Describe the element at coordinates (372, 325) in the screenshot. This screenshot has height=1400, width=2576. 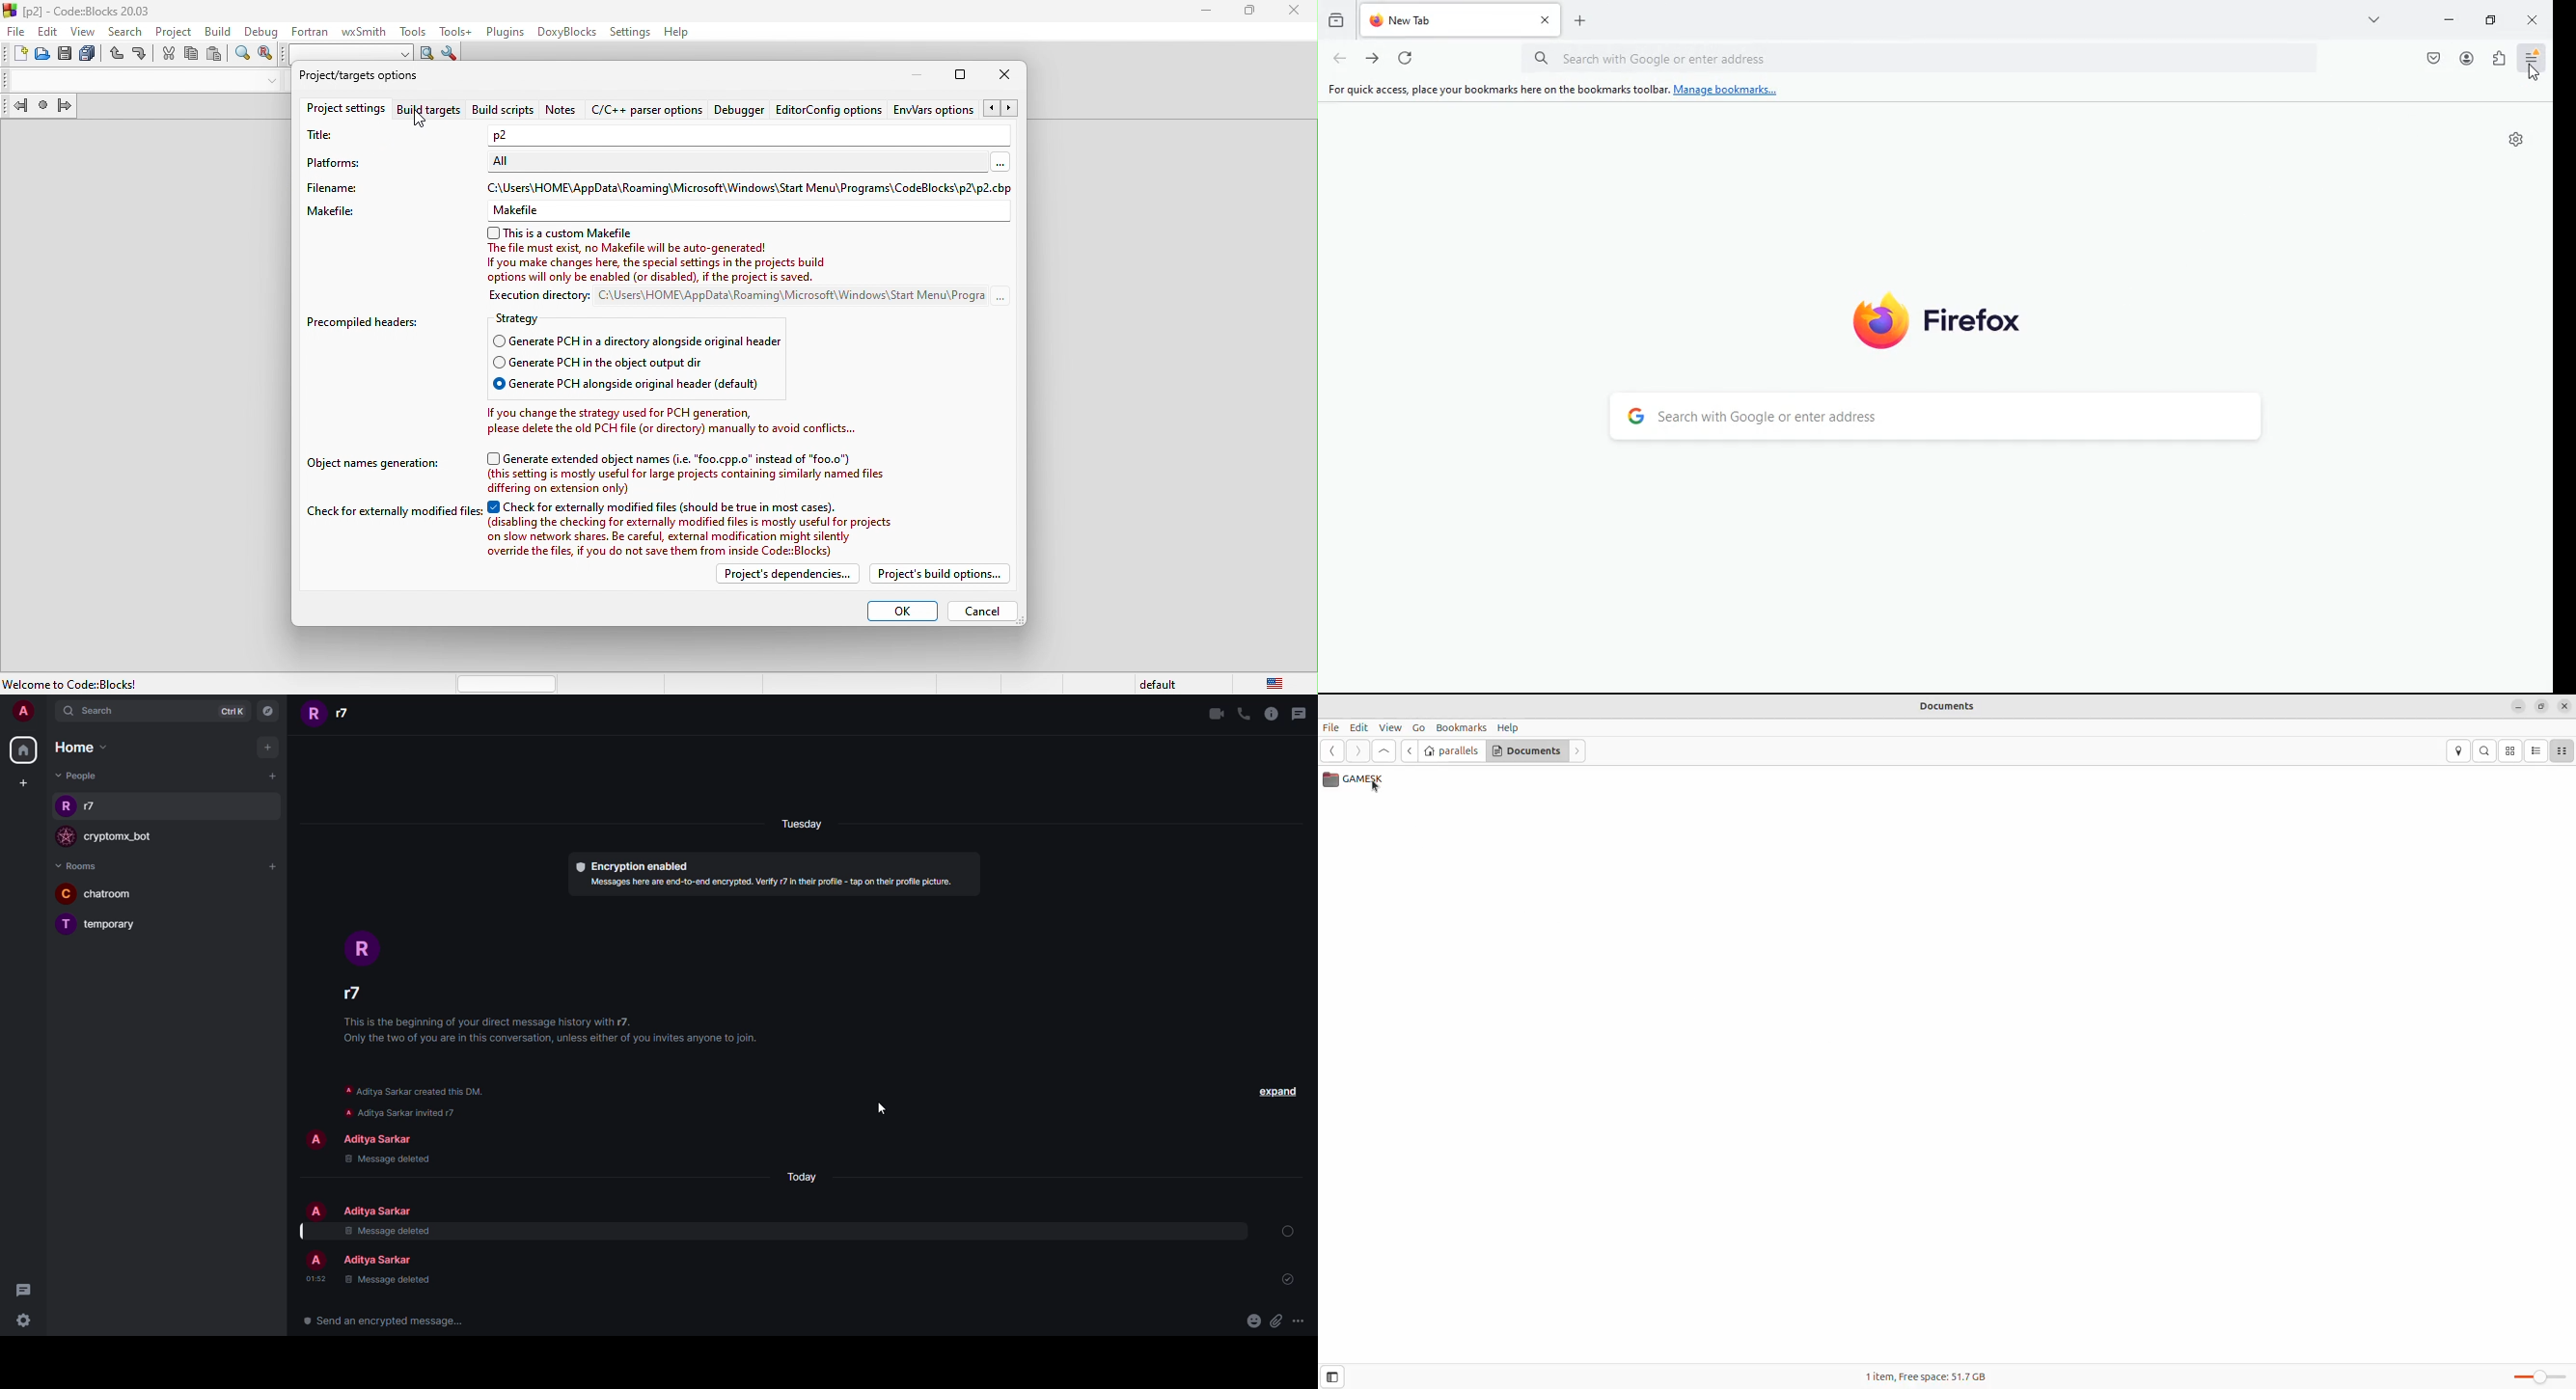
I see `precompiled headers` at that location.